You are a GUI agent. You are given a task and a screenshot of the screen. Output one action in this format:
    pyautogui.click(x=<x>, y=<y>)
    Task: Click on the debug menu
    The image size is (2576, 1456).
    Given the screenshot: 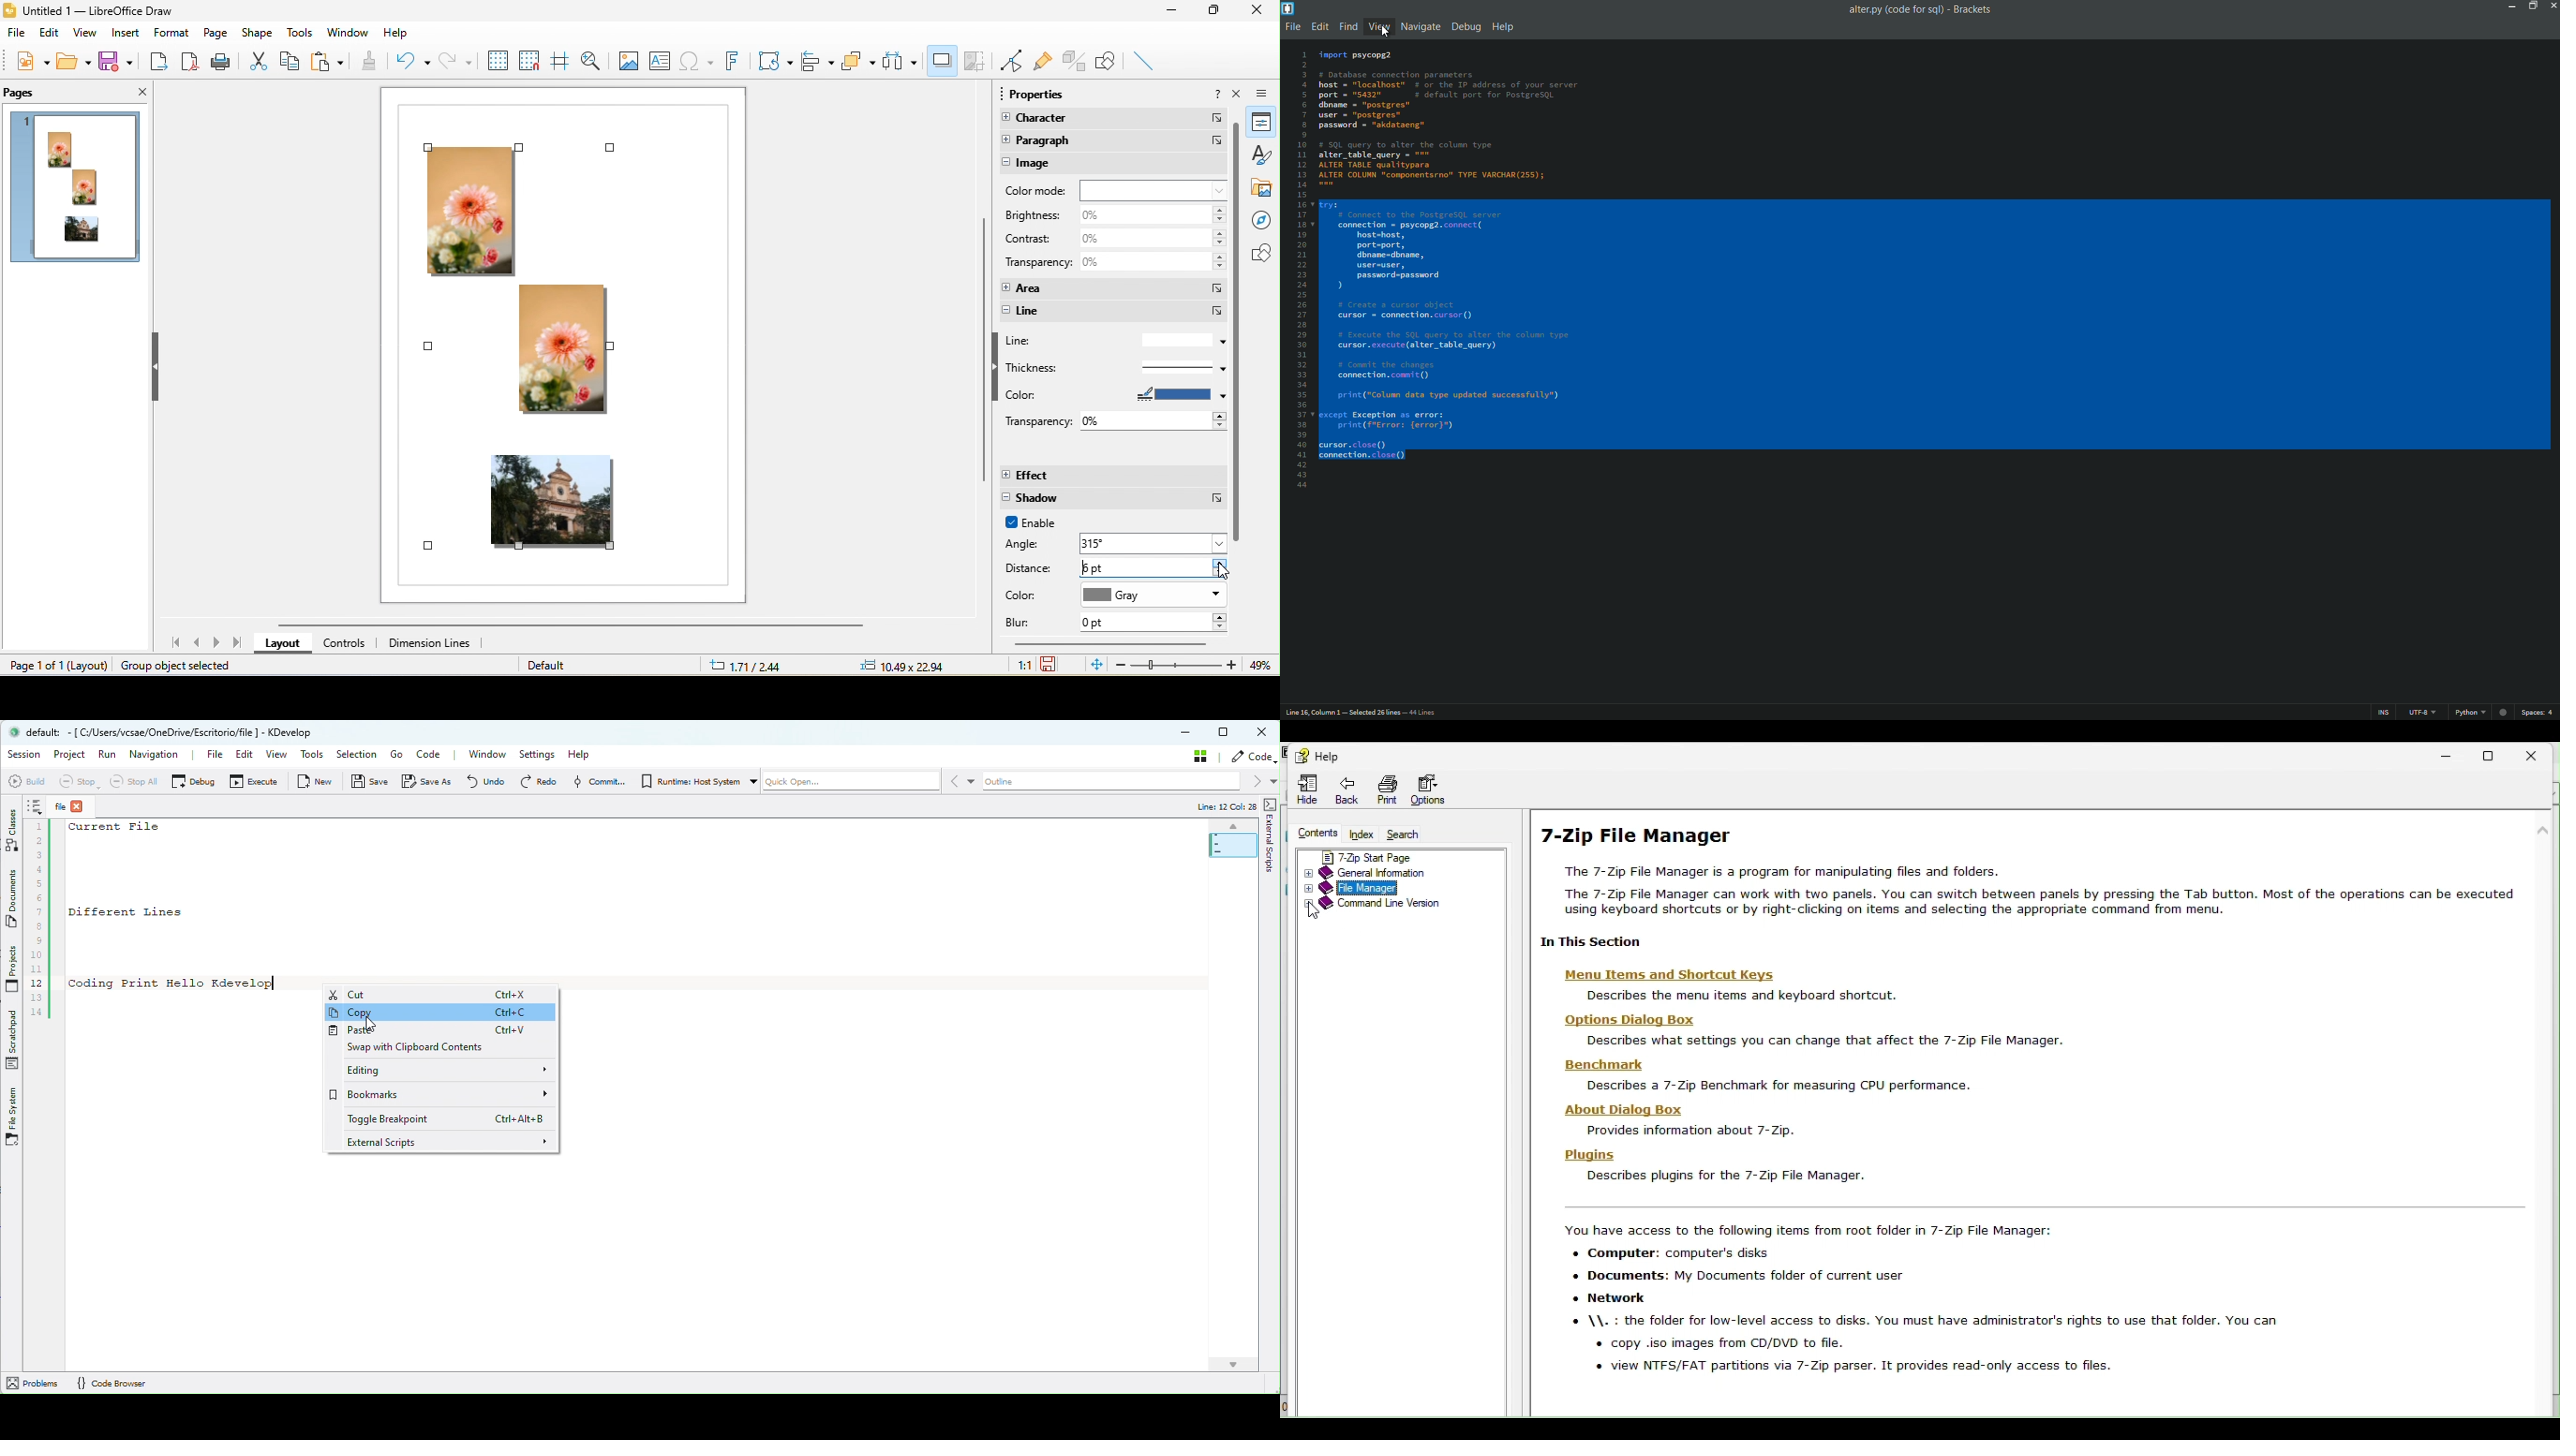 What is the action you would take?
    pyautogui.click(x=1463, y=27)
    